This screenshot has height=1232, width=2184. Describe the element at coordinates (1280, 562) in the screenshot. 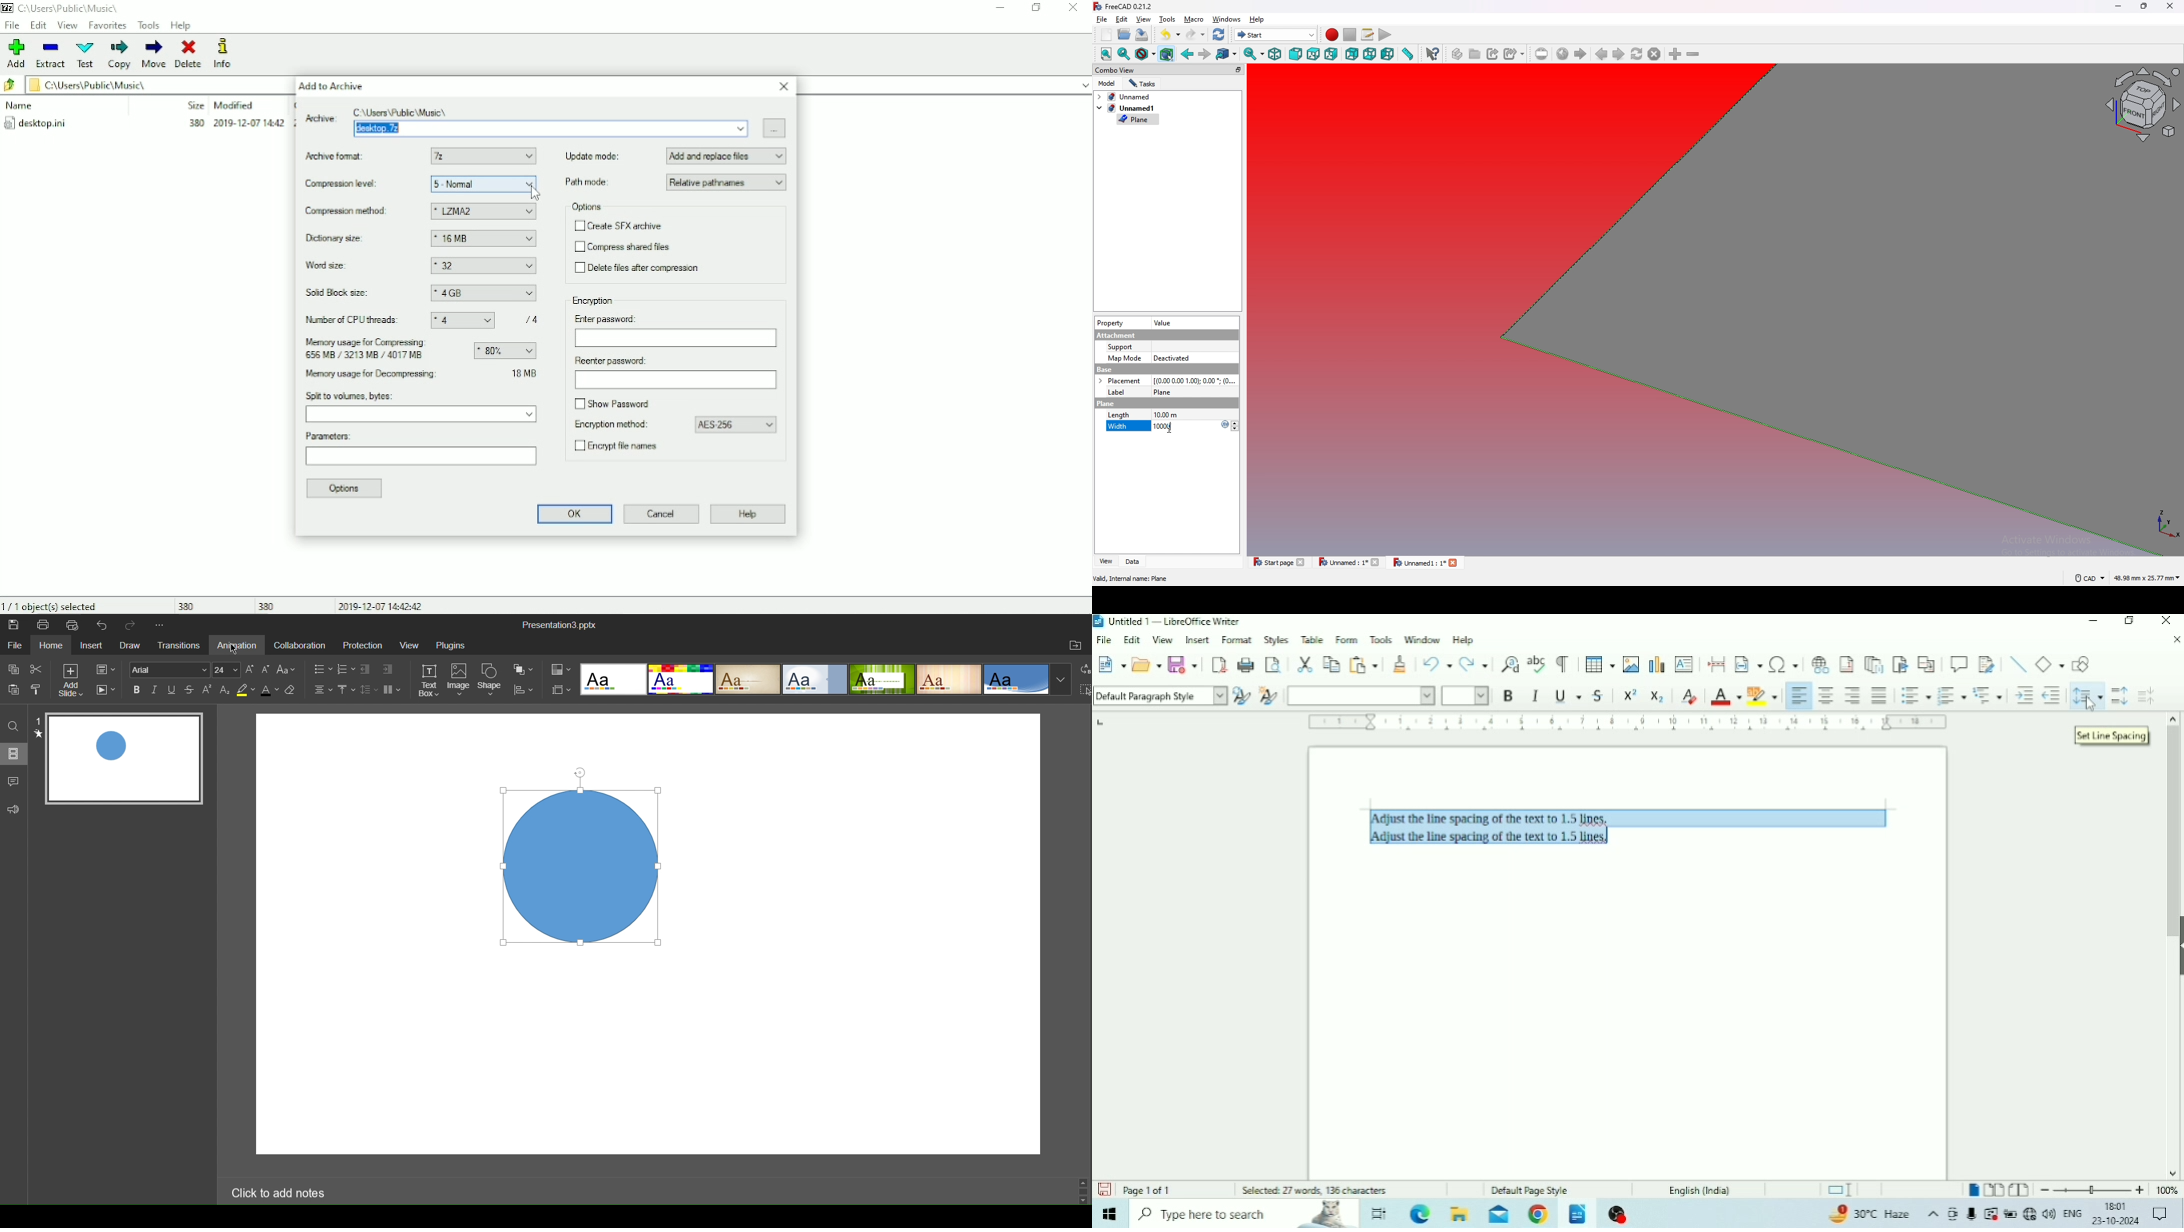

I see `start page` at that location.